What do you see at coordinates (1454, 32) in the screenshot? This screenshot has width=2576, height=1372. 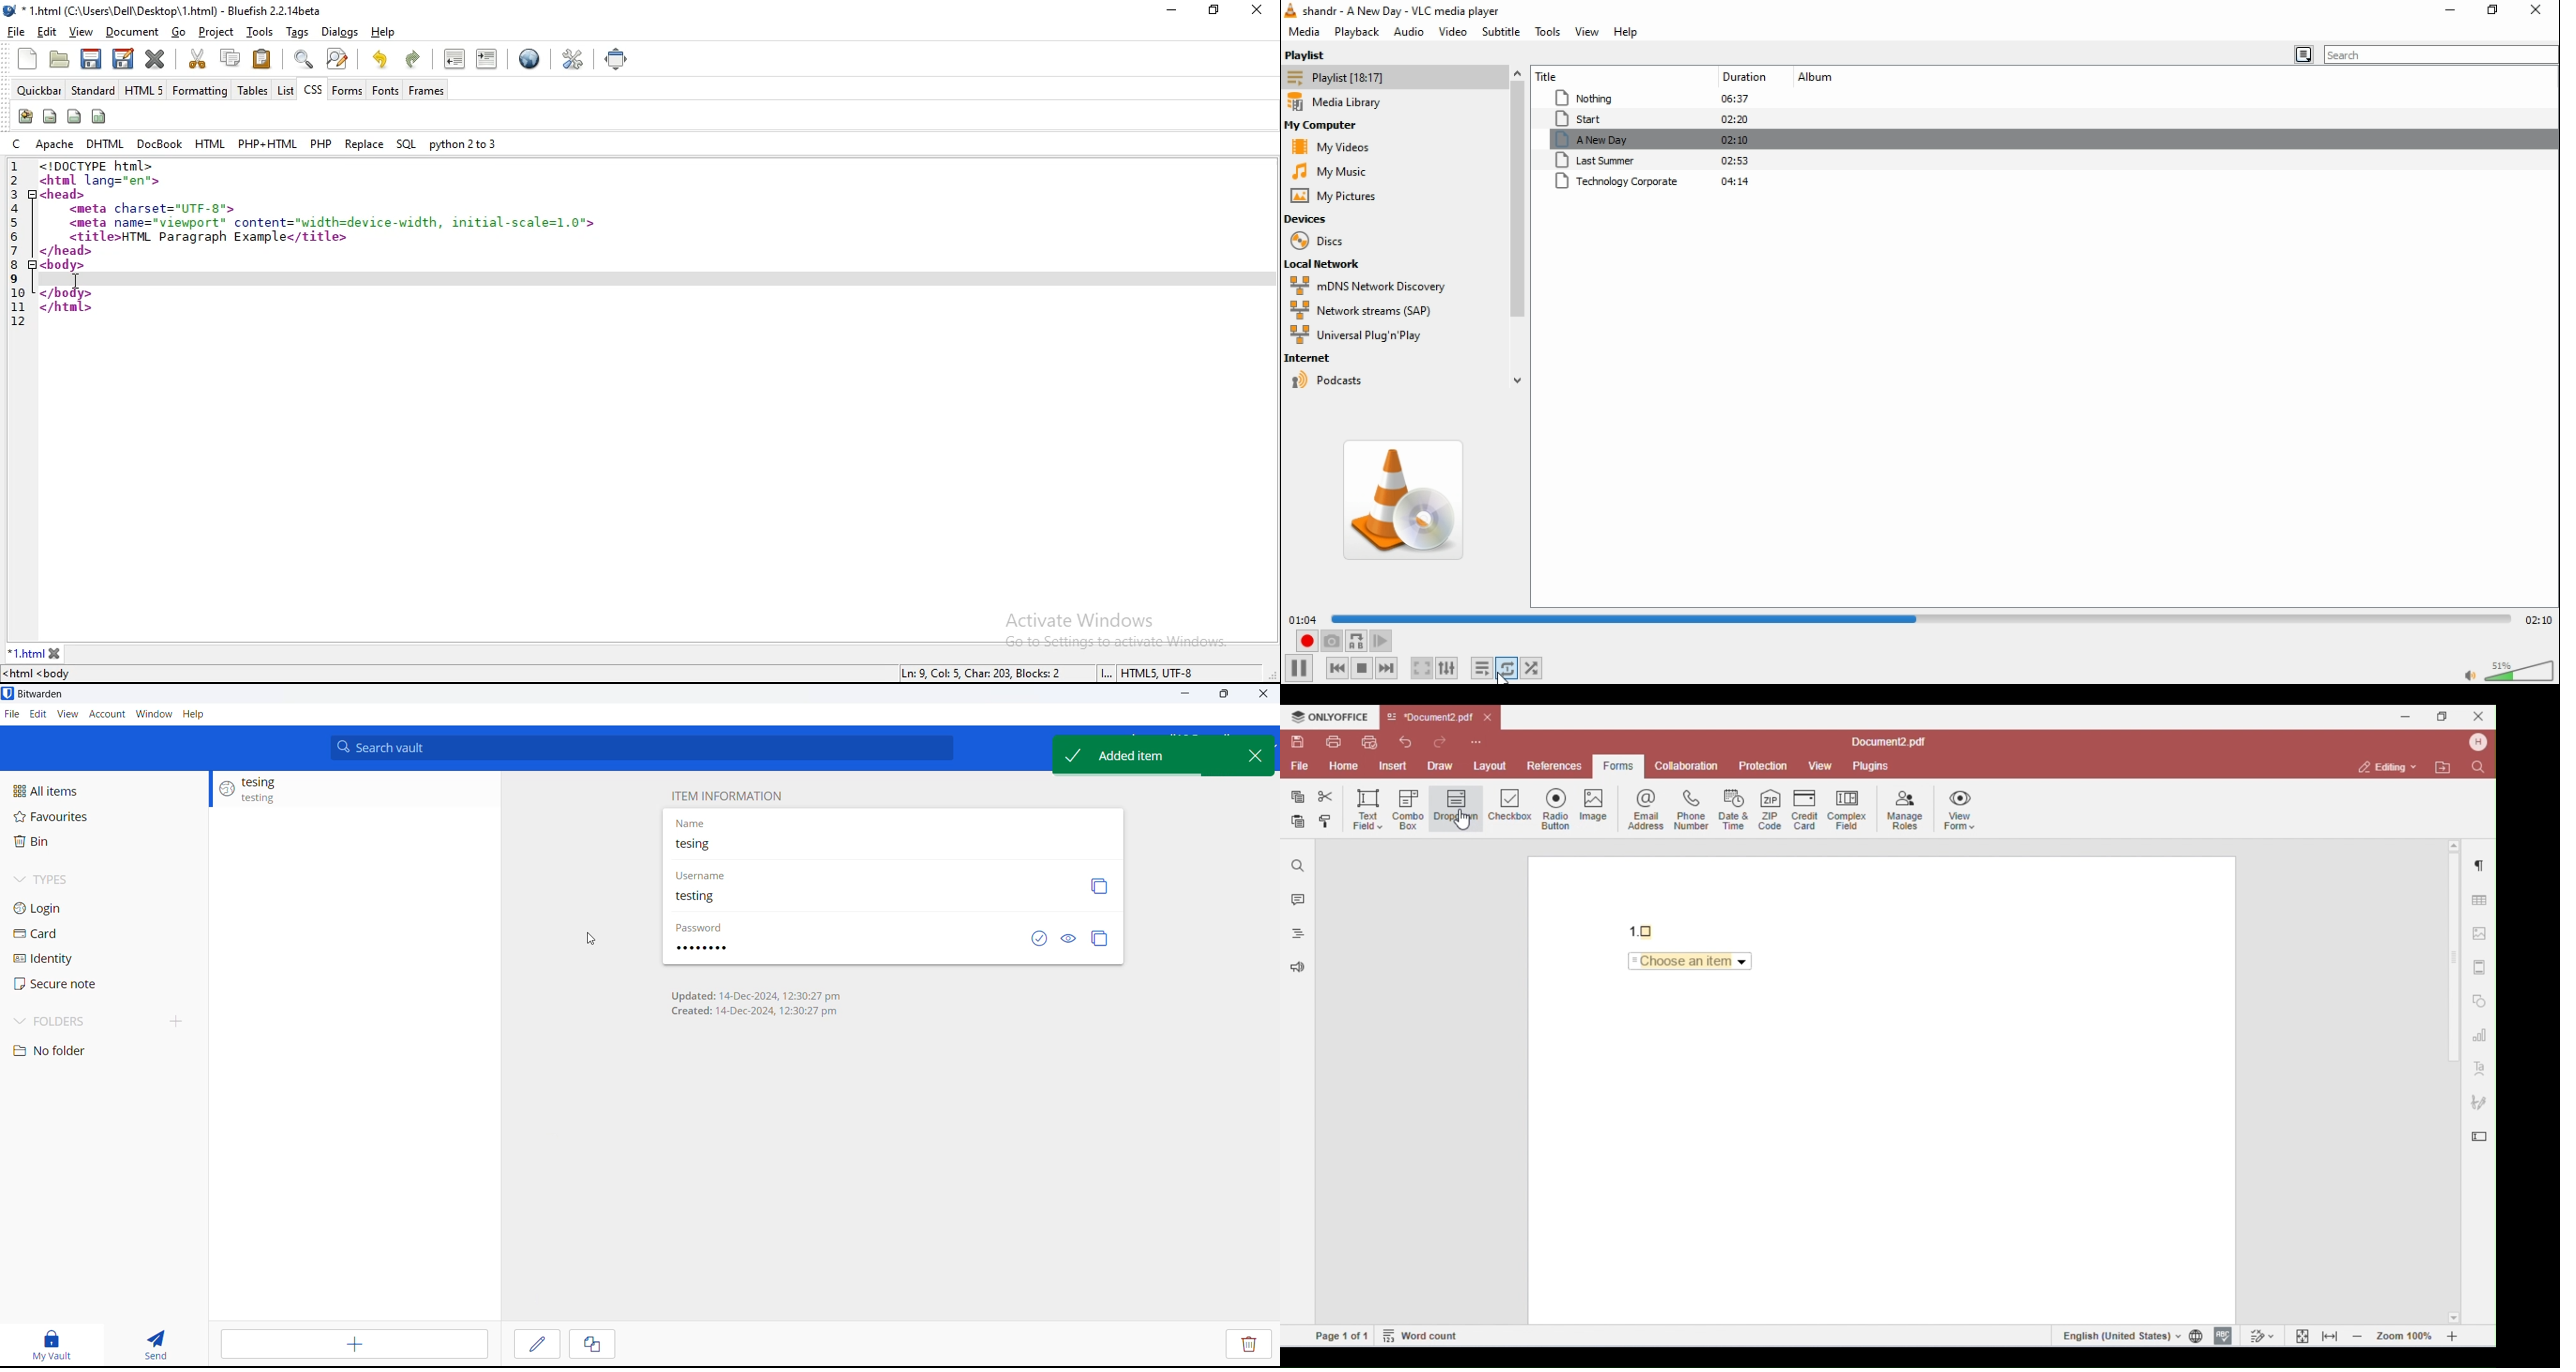 I see `video` at bounding box center [1454, 32].